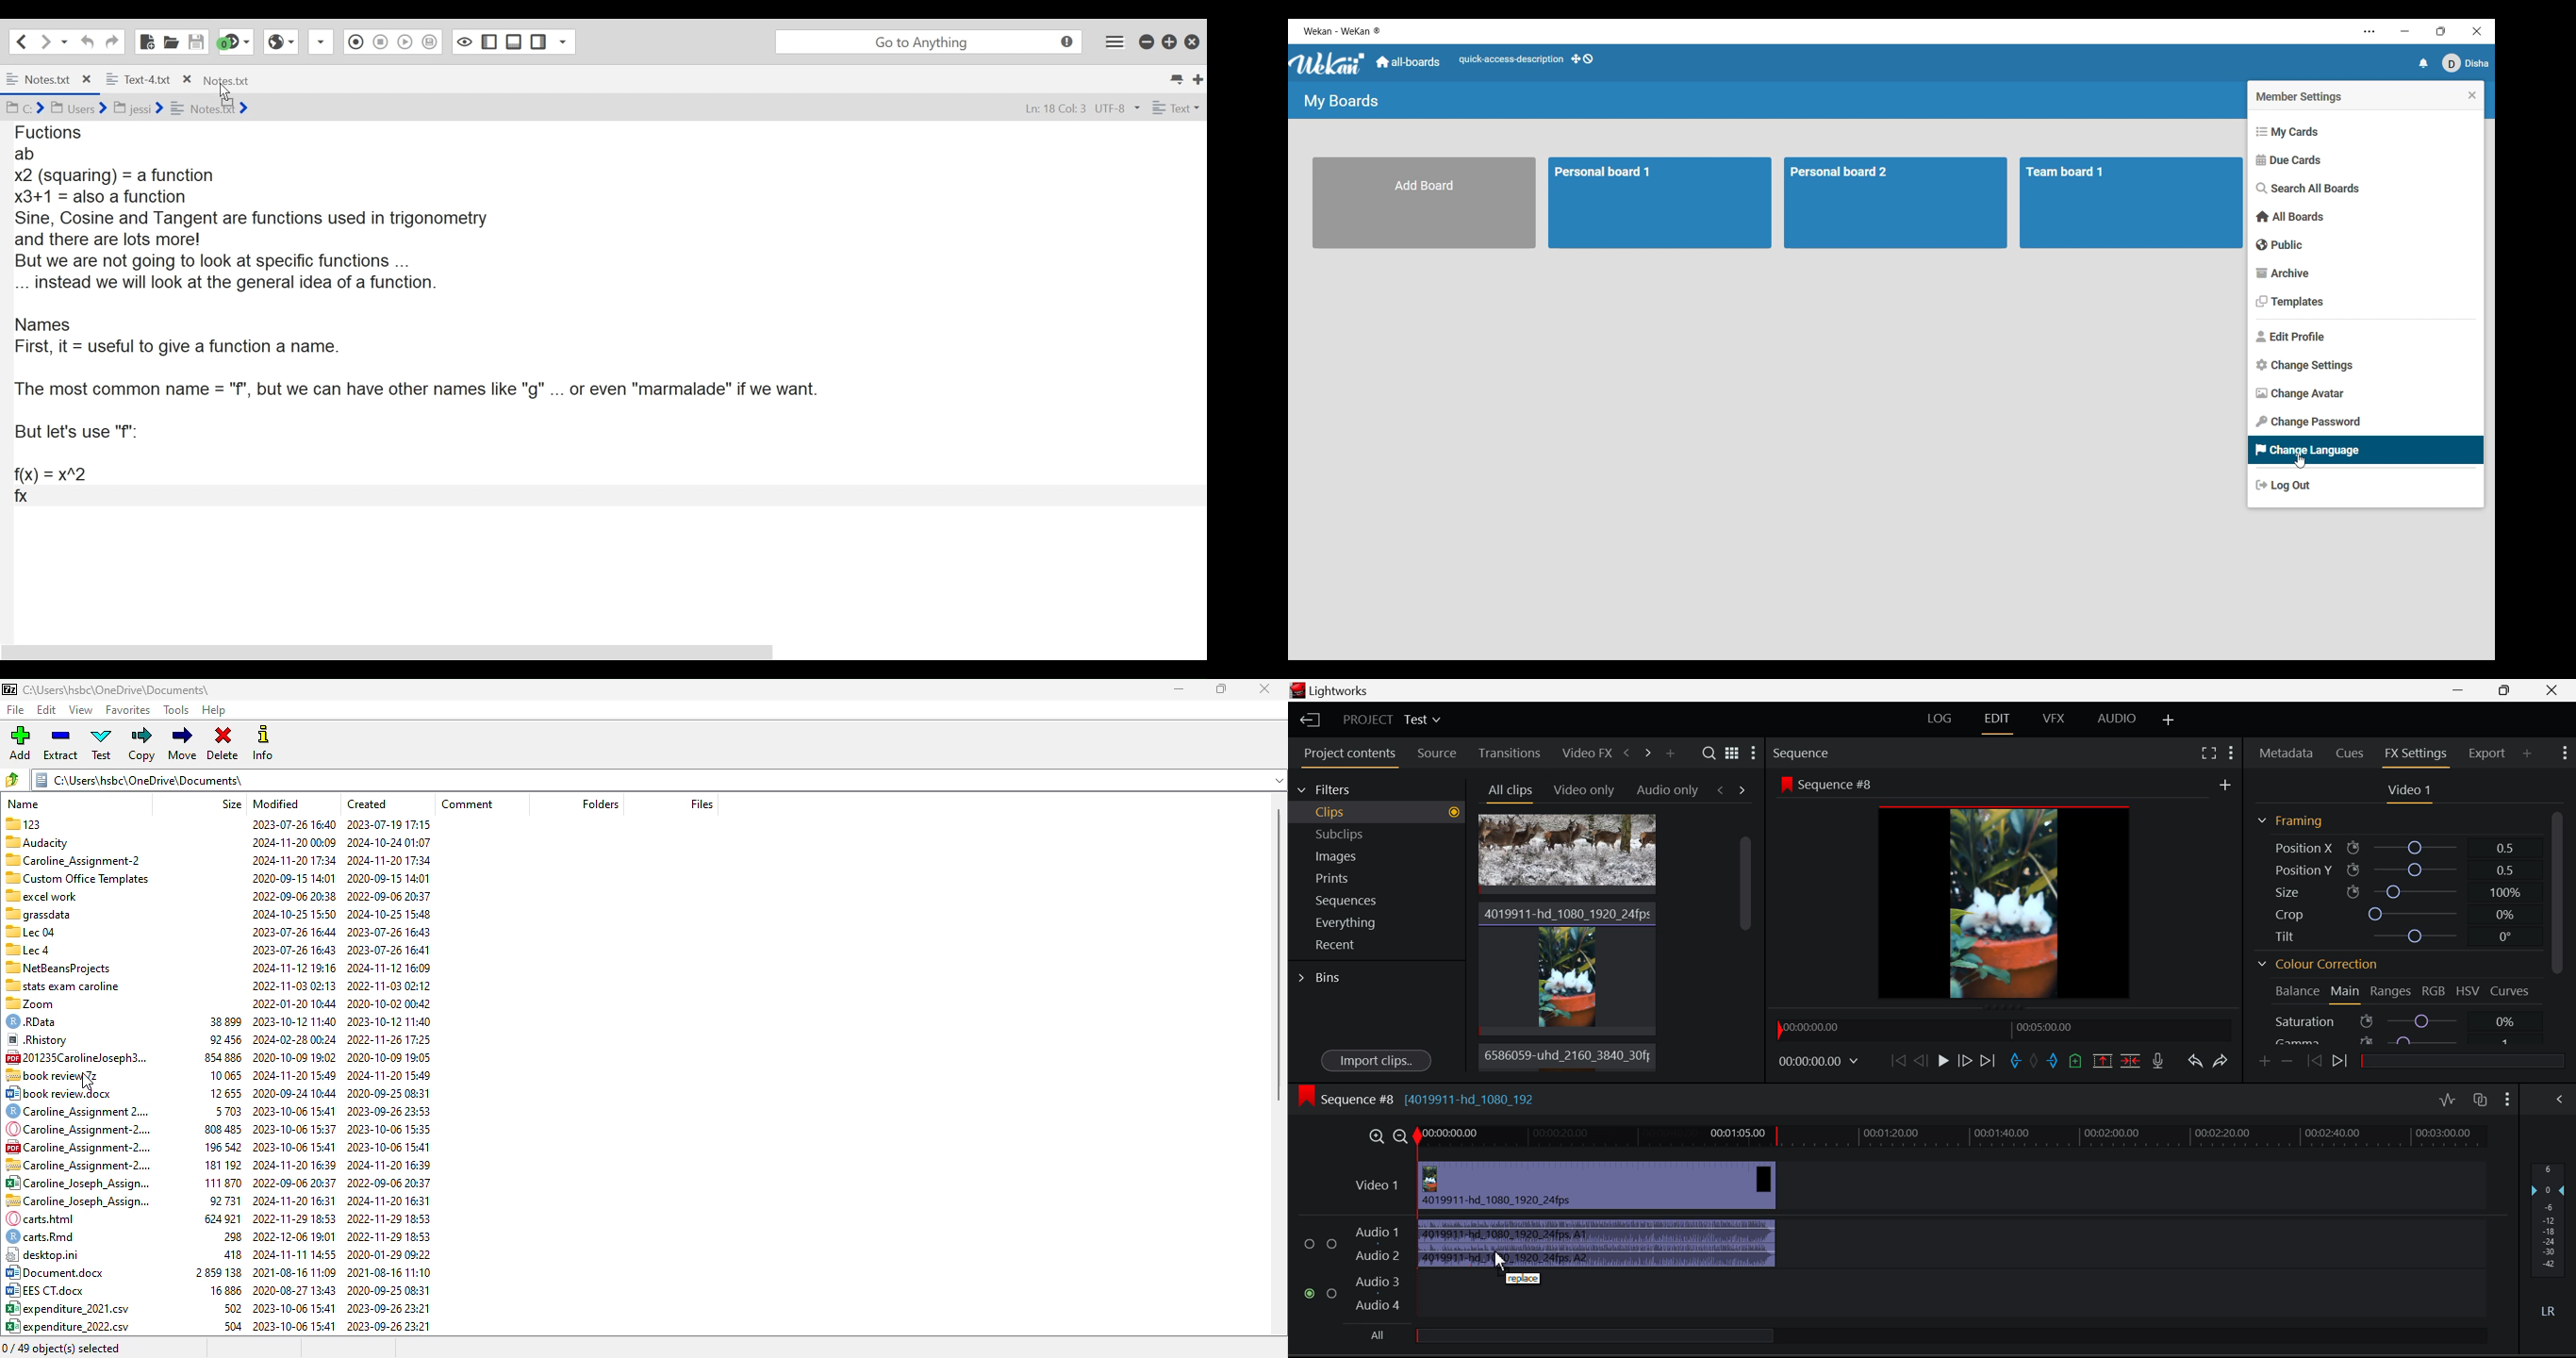  I want to click on Mark Cue, so click(2076, 1061).